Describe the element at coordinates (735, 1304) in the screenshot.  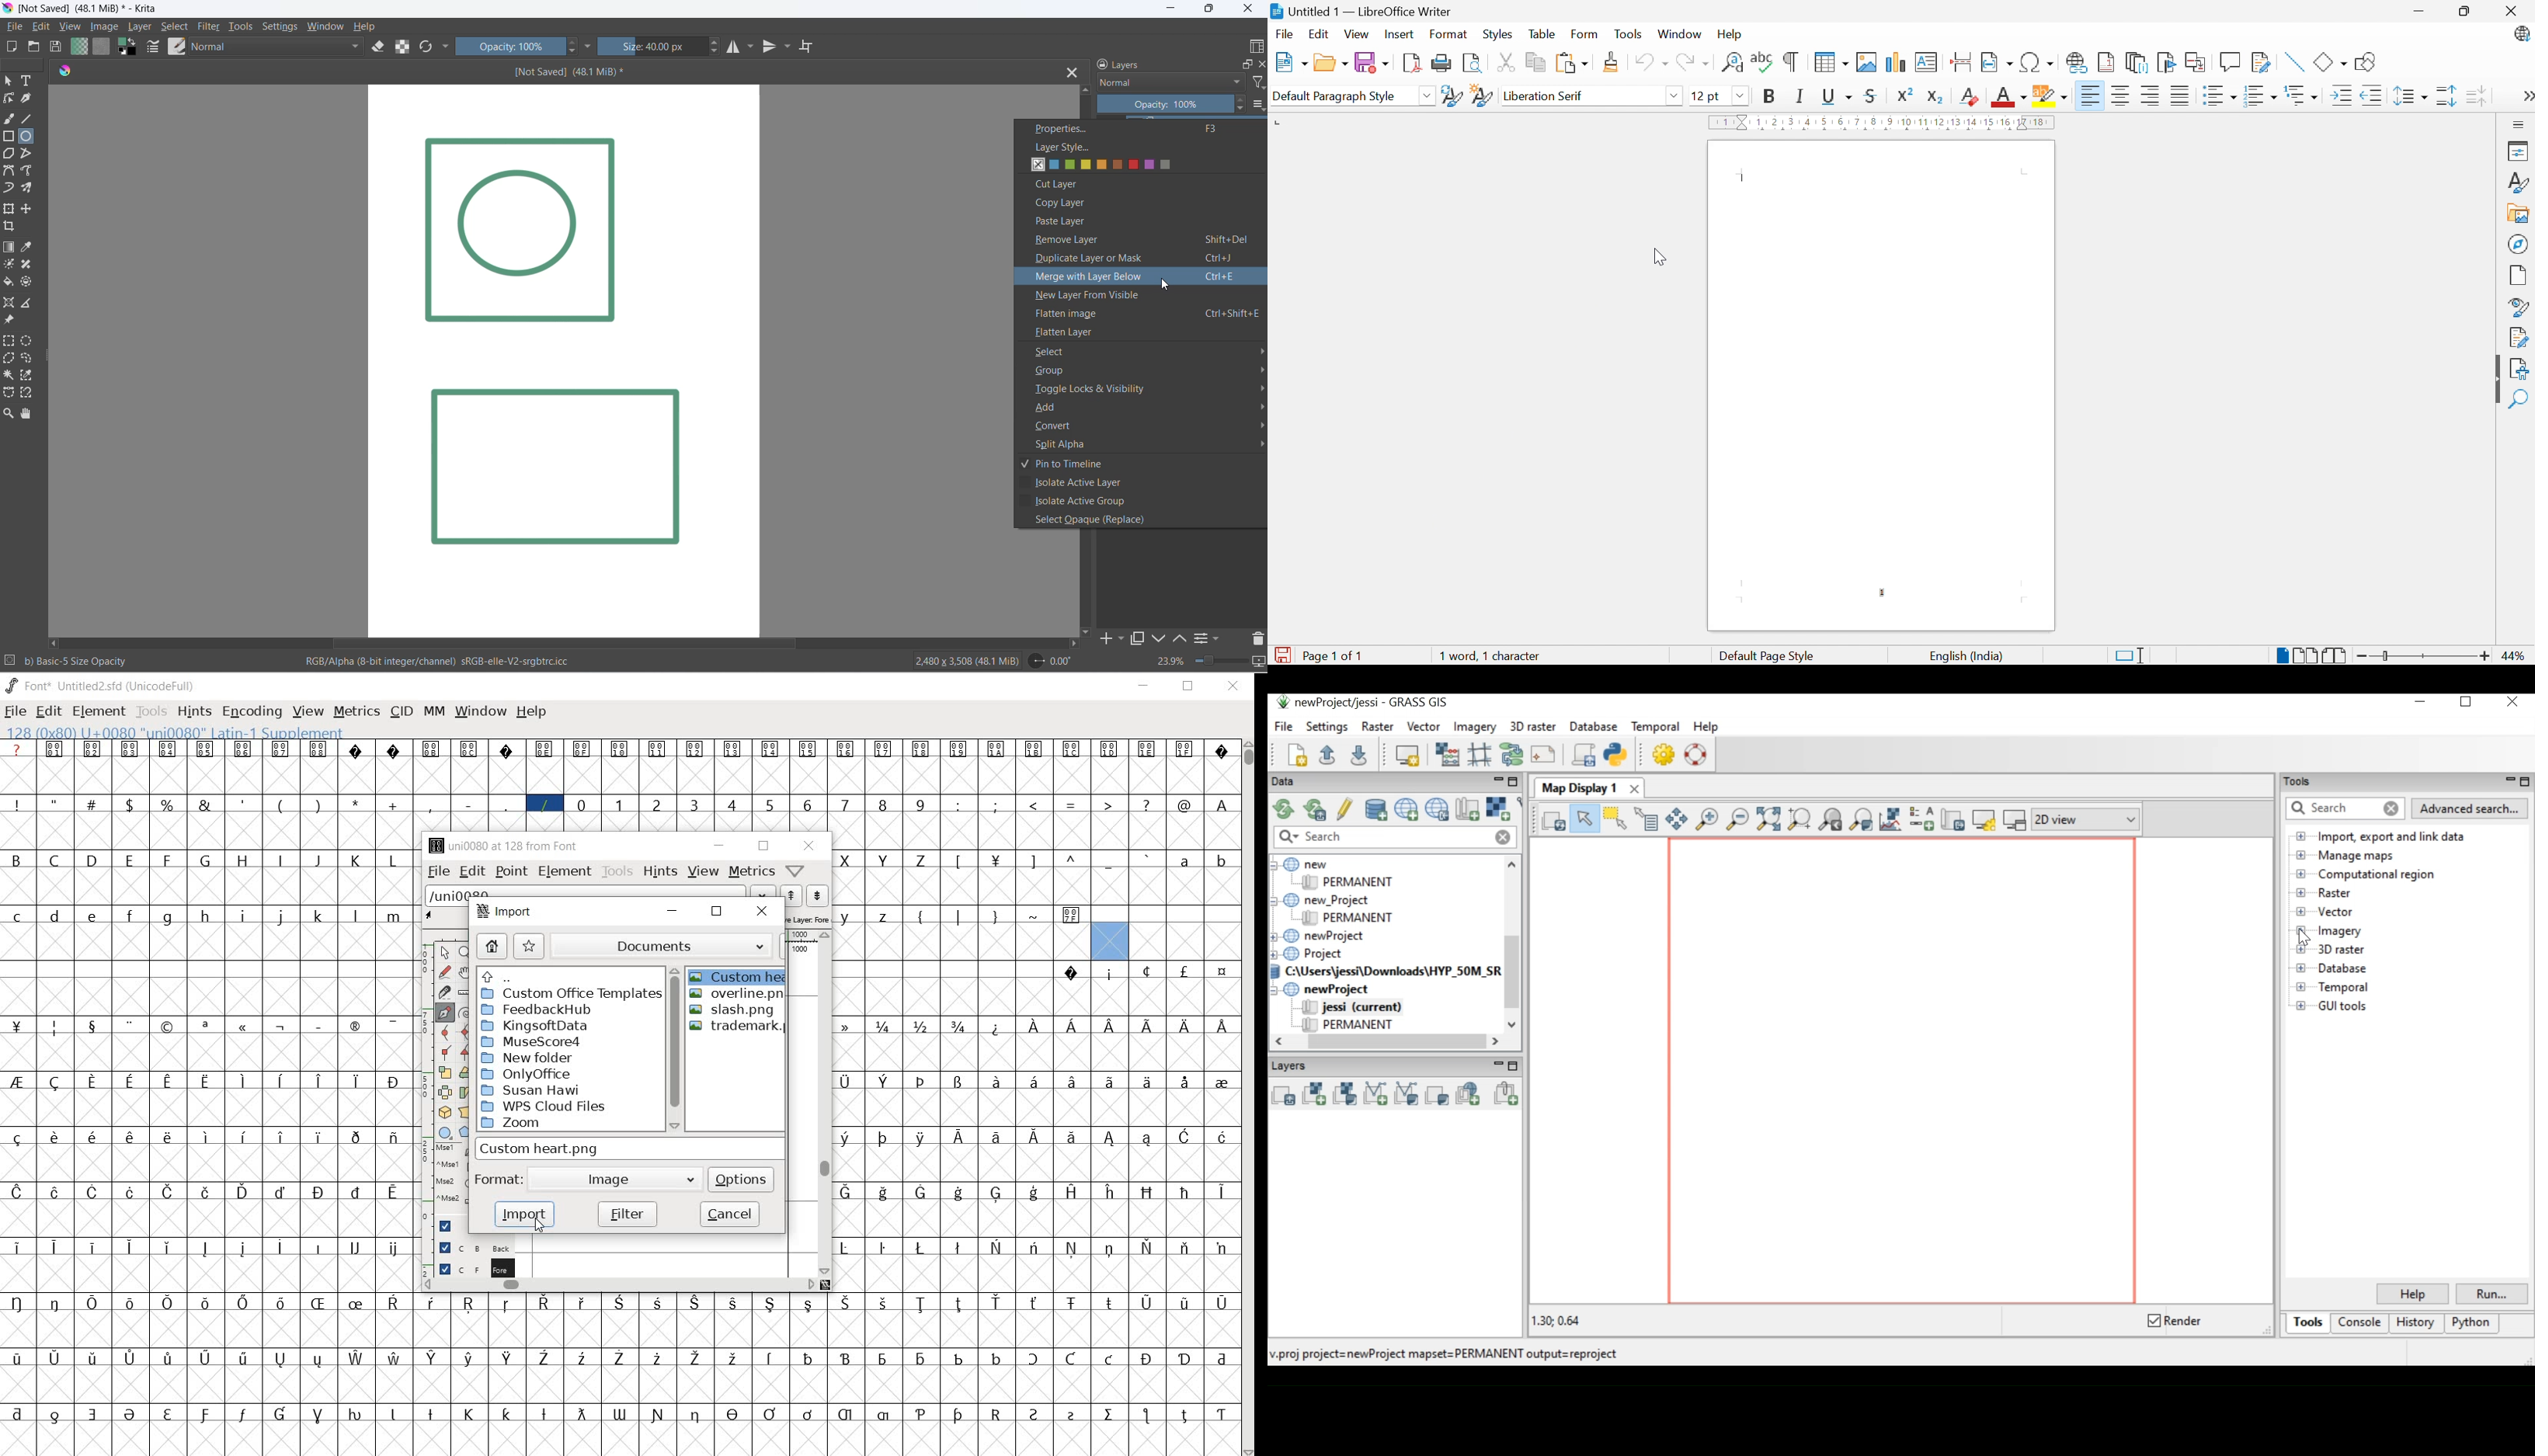
I see `glyph` at that location.